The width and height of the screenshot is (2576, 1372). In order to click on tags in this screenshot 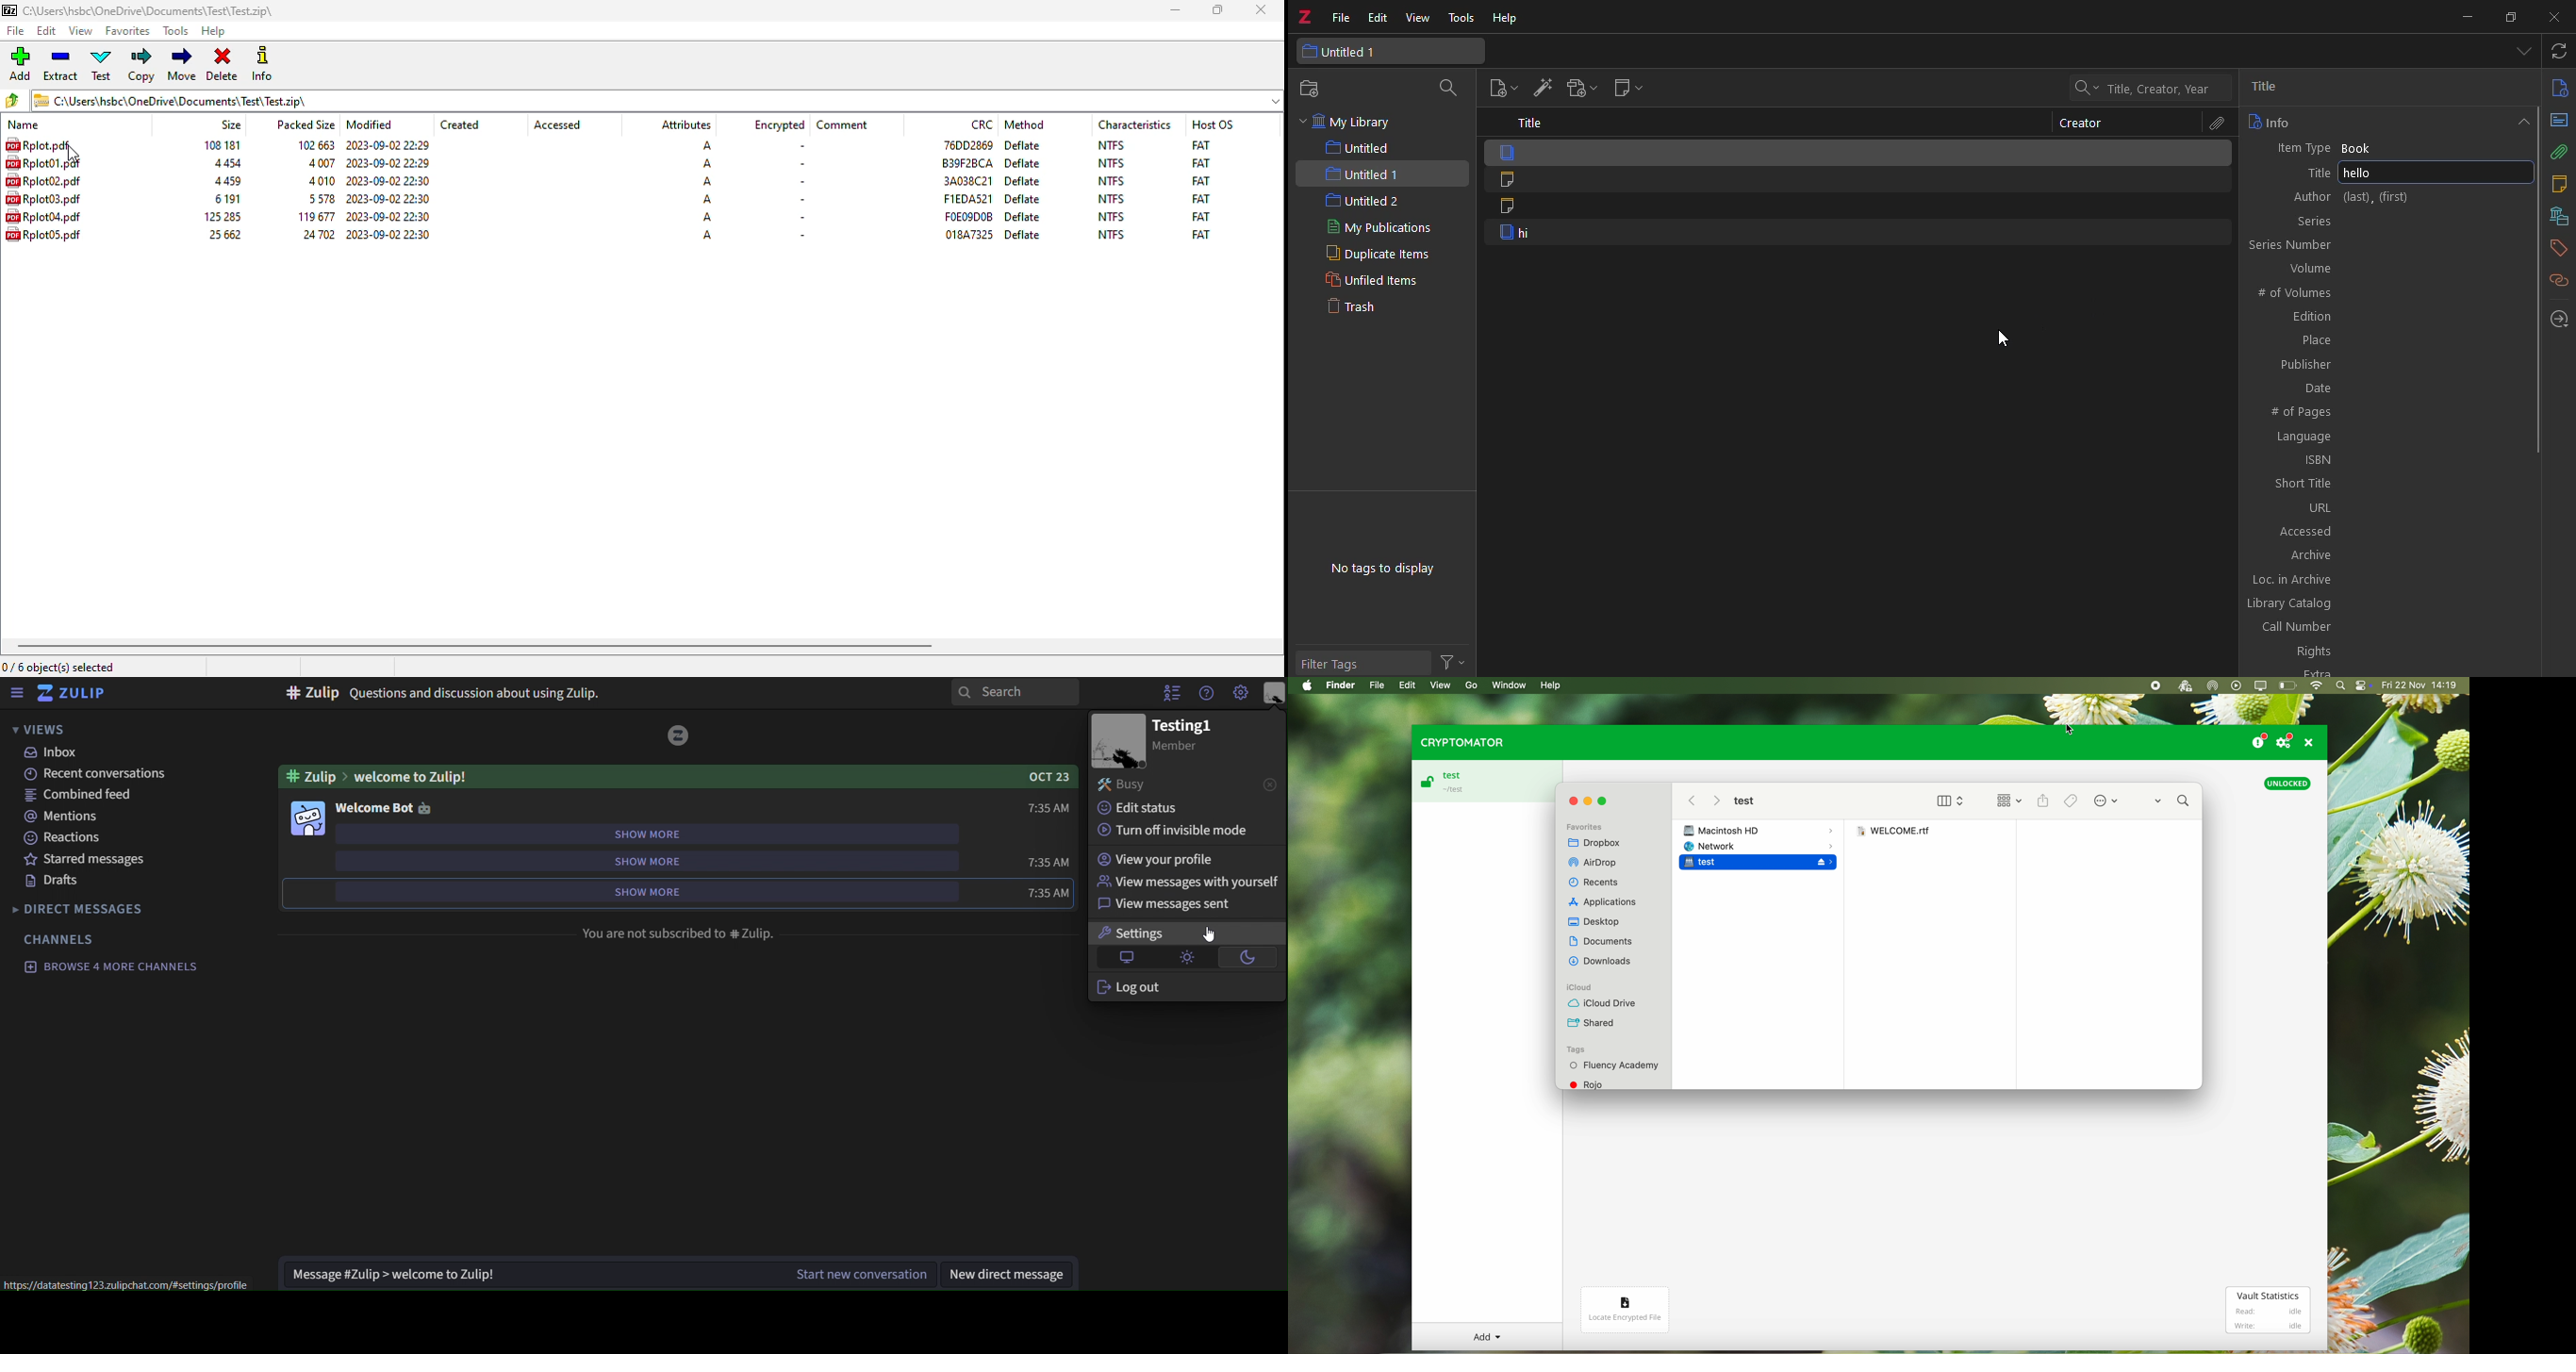, I will do `click(2559, 246)`.